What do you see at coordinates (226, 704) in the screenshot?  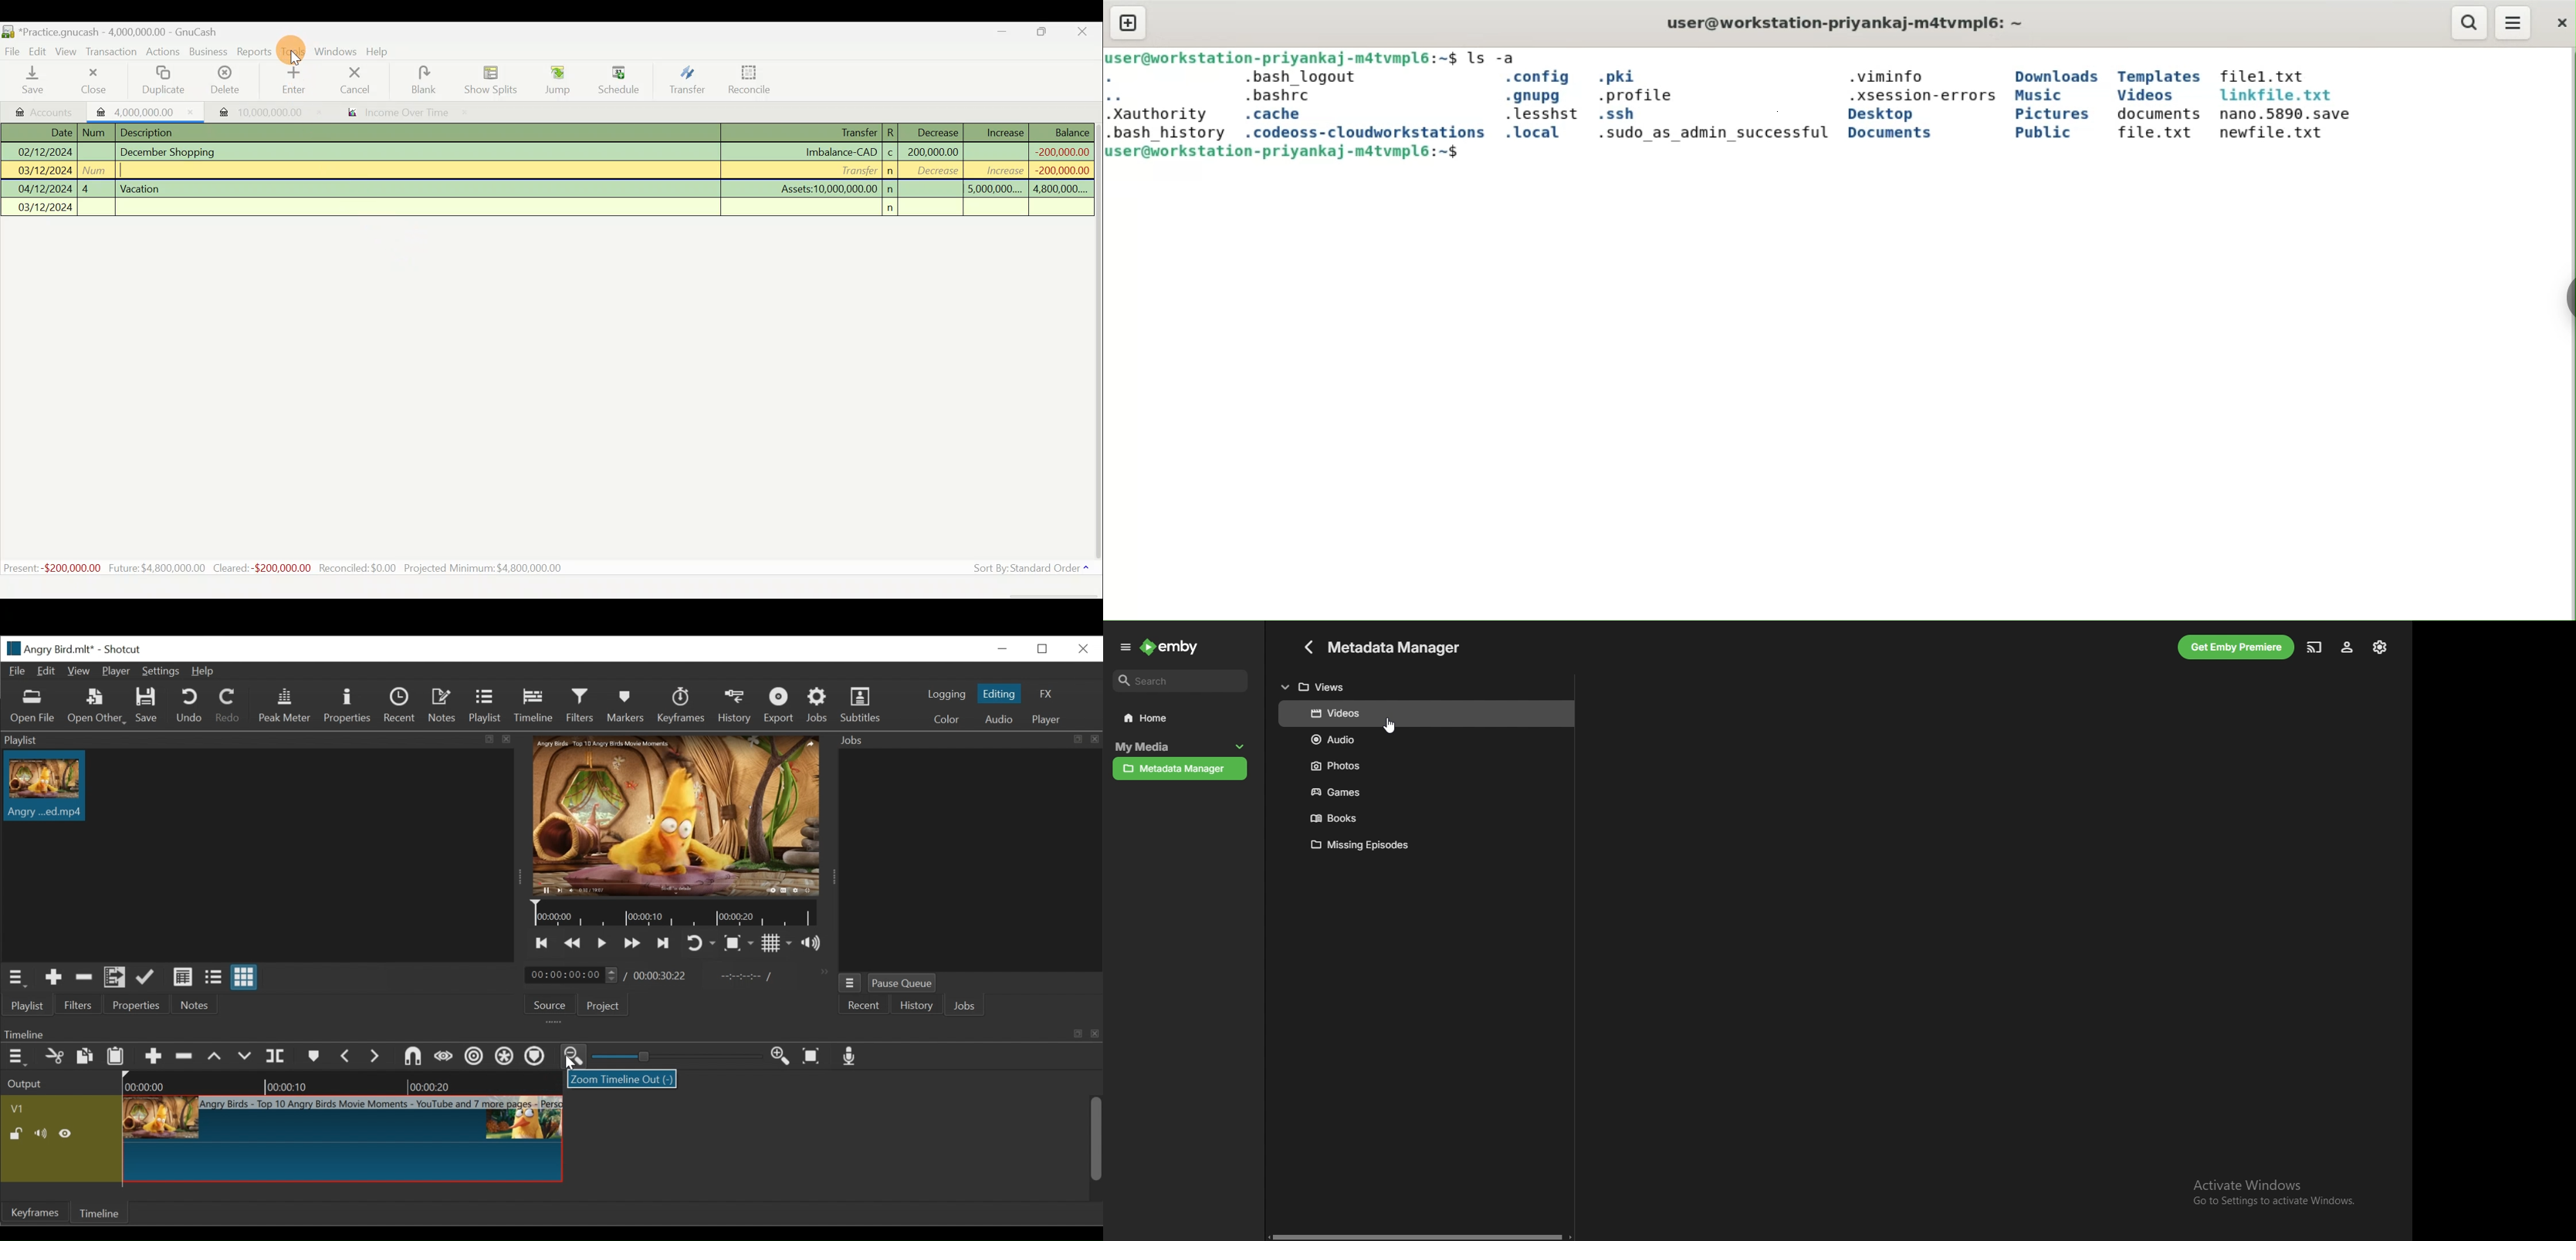 I see `Redo` at bounding box center [226, 704].